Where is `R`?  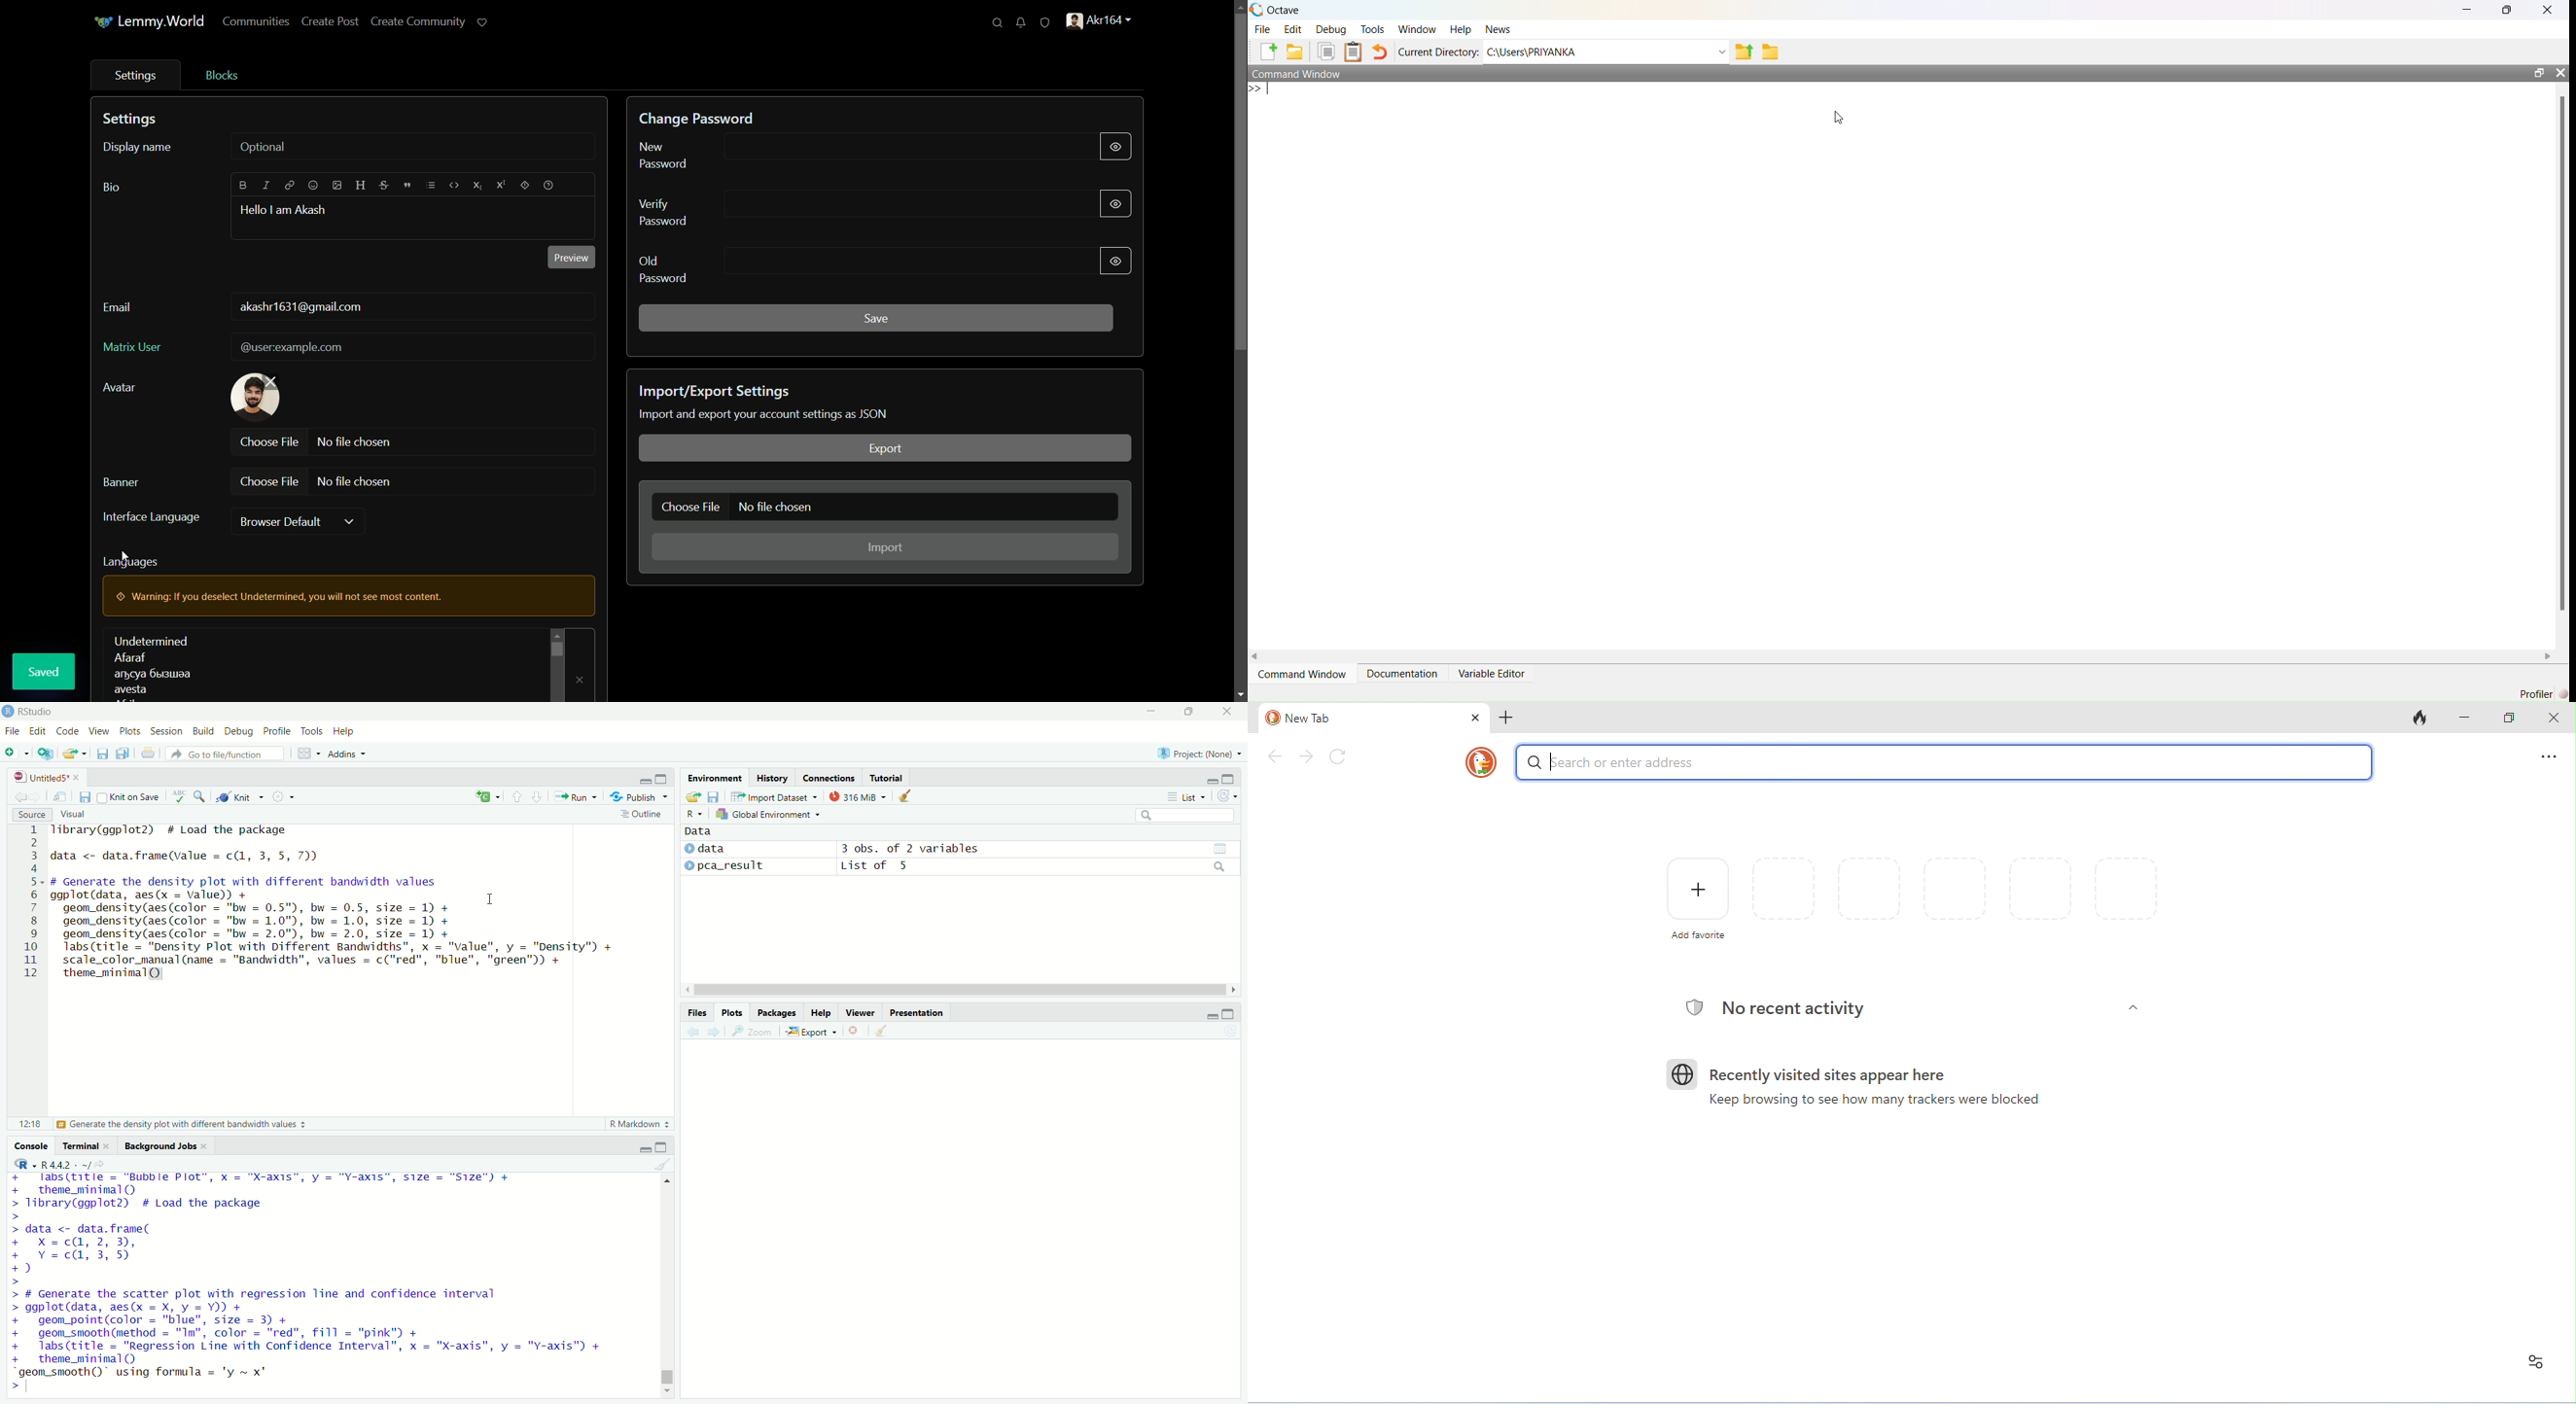
R is located at coordinates (695, 814).